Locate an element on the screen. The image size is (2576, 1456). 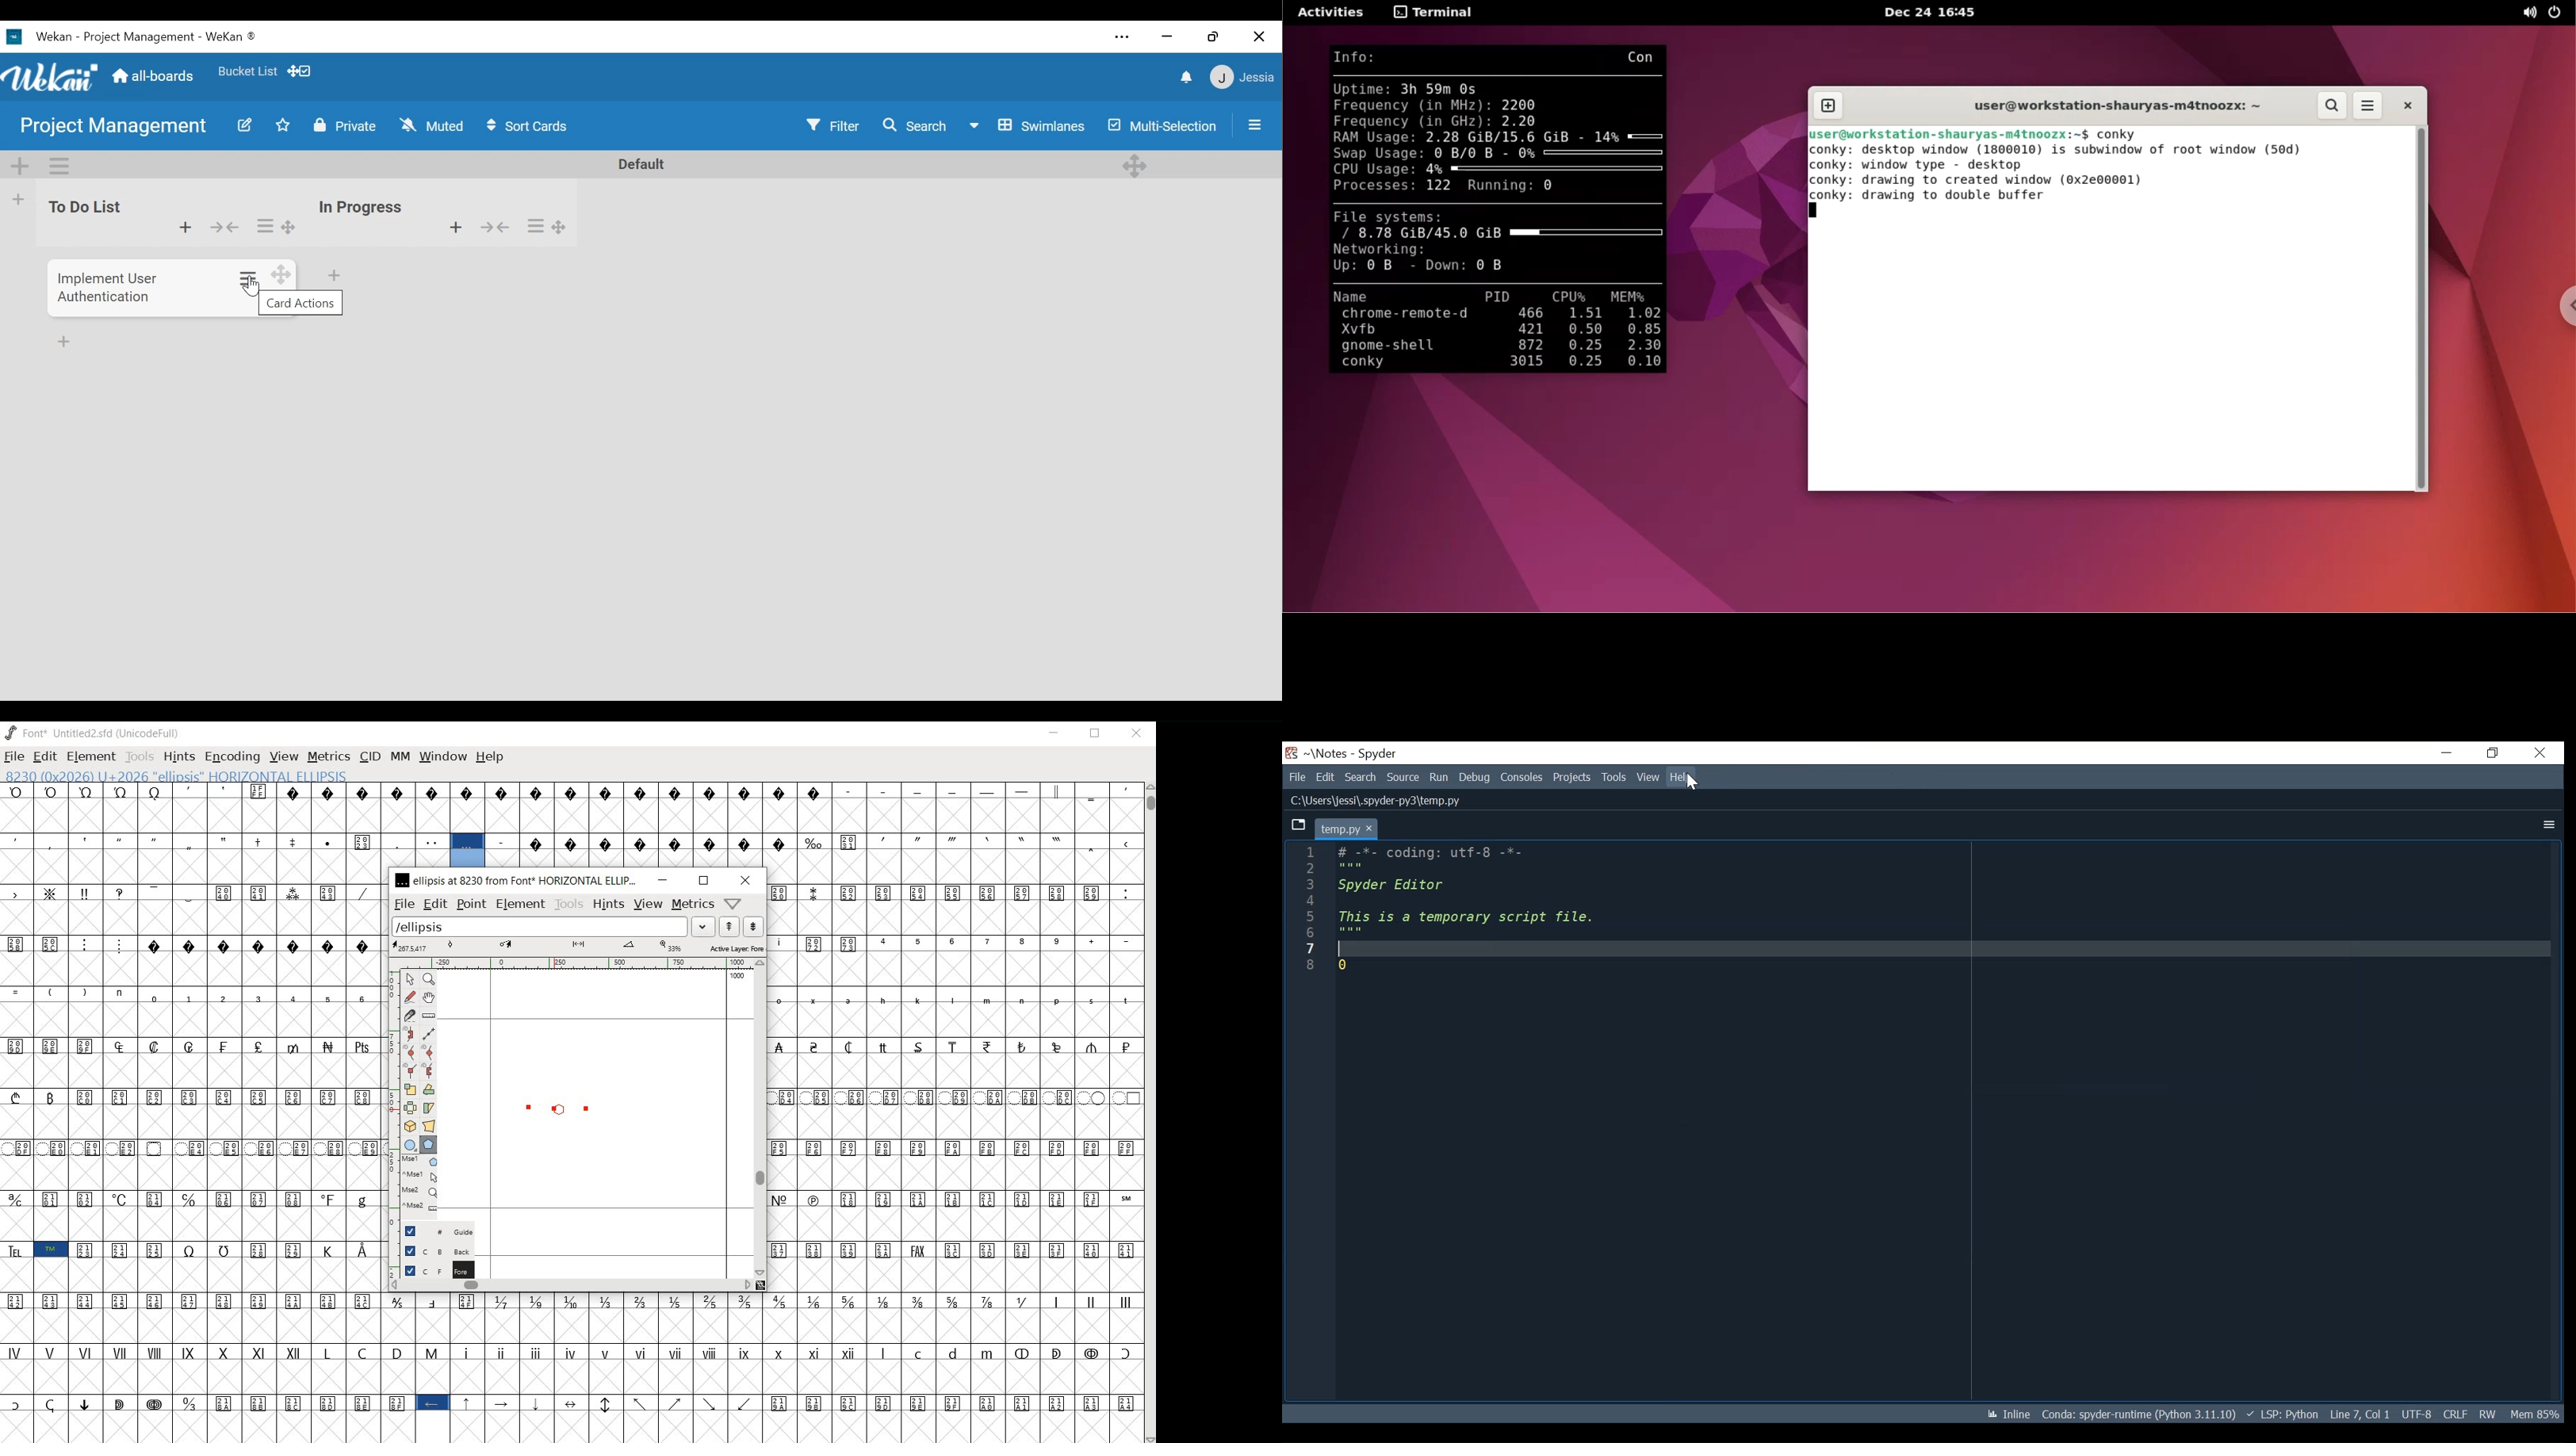
active layer: FOREGROUND is located at coordinates (580, 947).